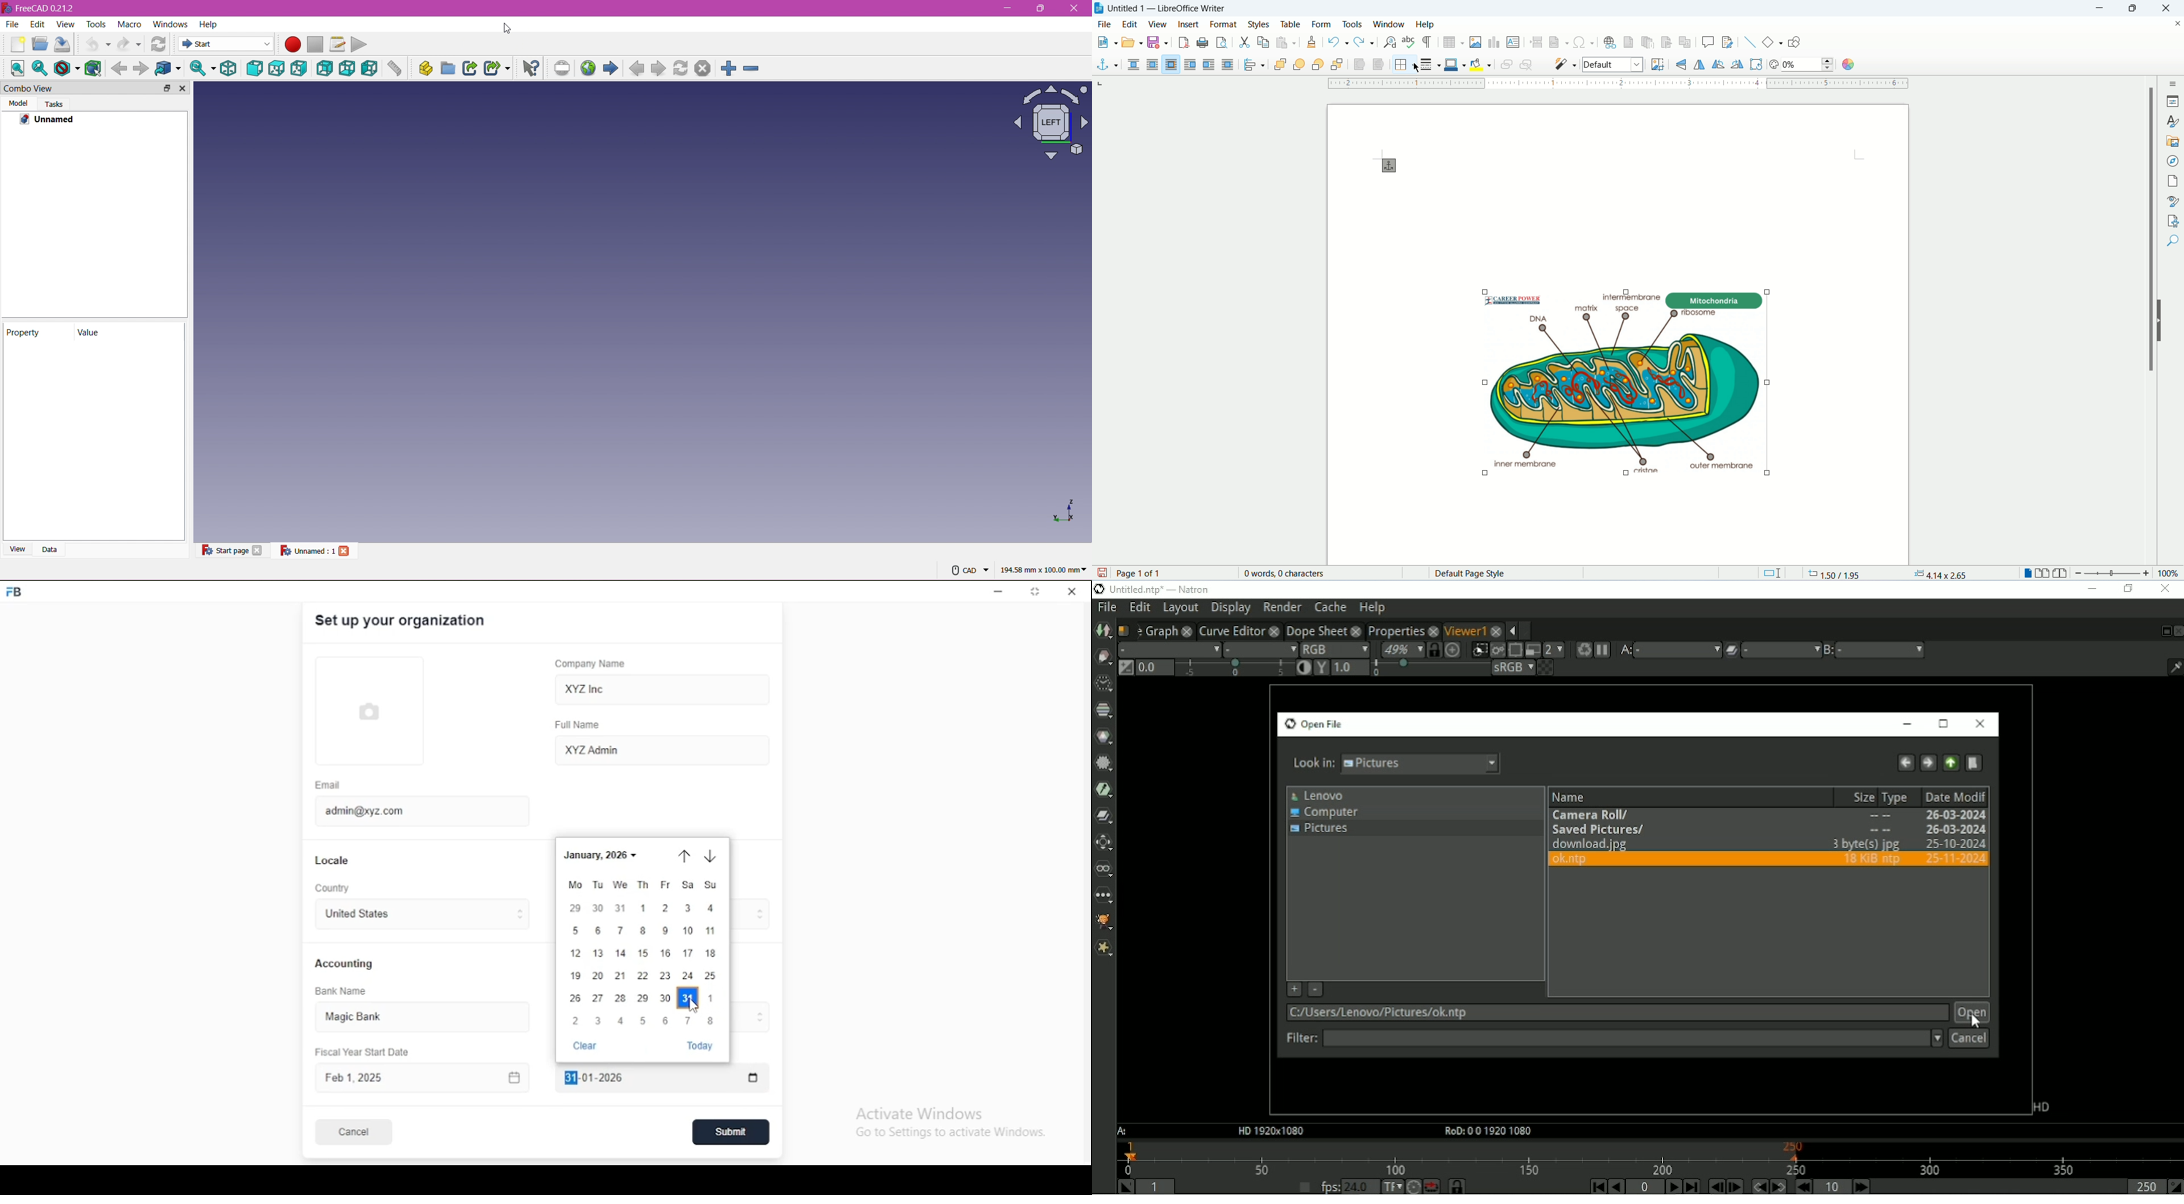 This screenshot has height=1204, width=2184. Describe the element at coordinates (395, 68) in the screenshot. I see `Measure` at that location.